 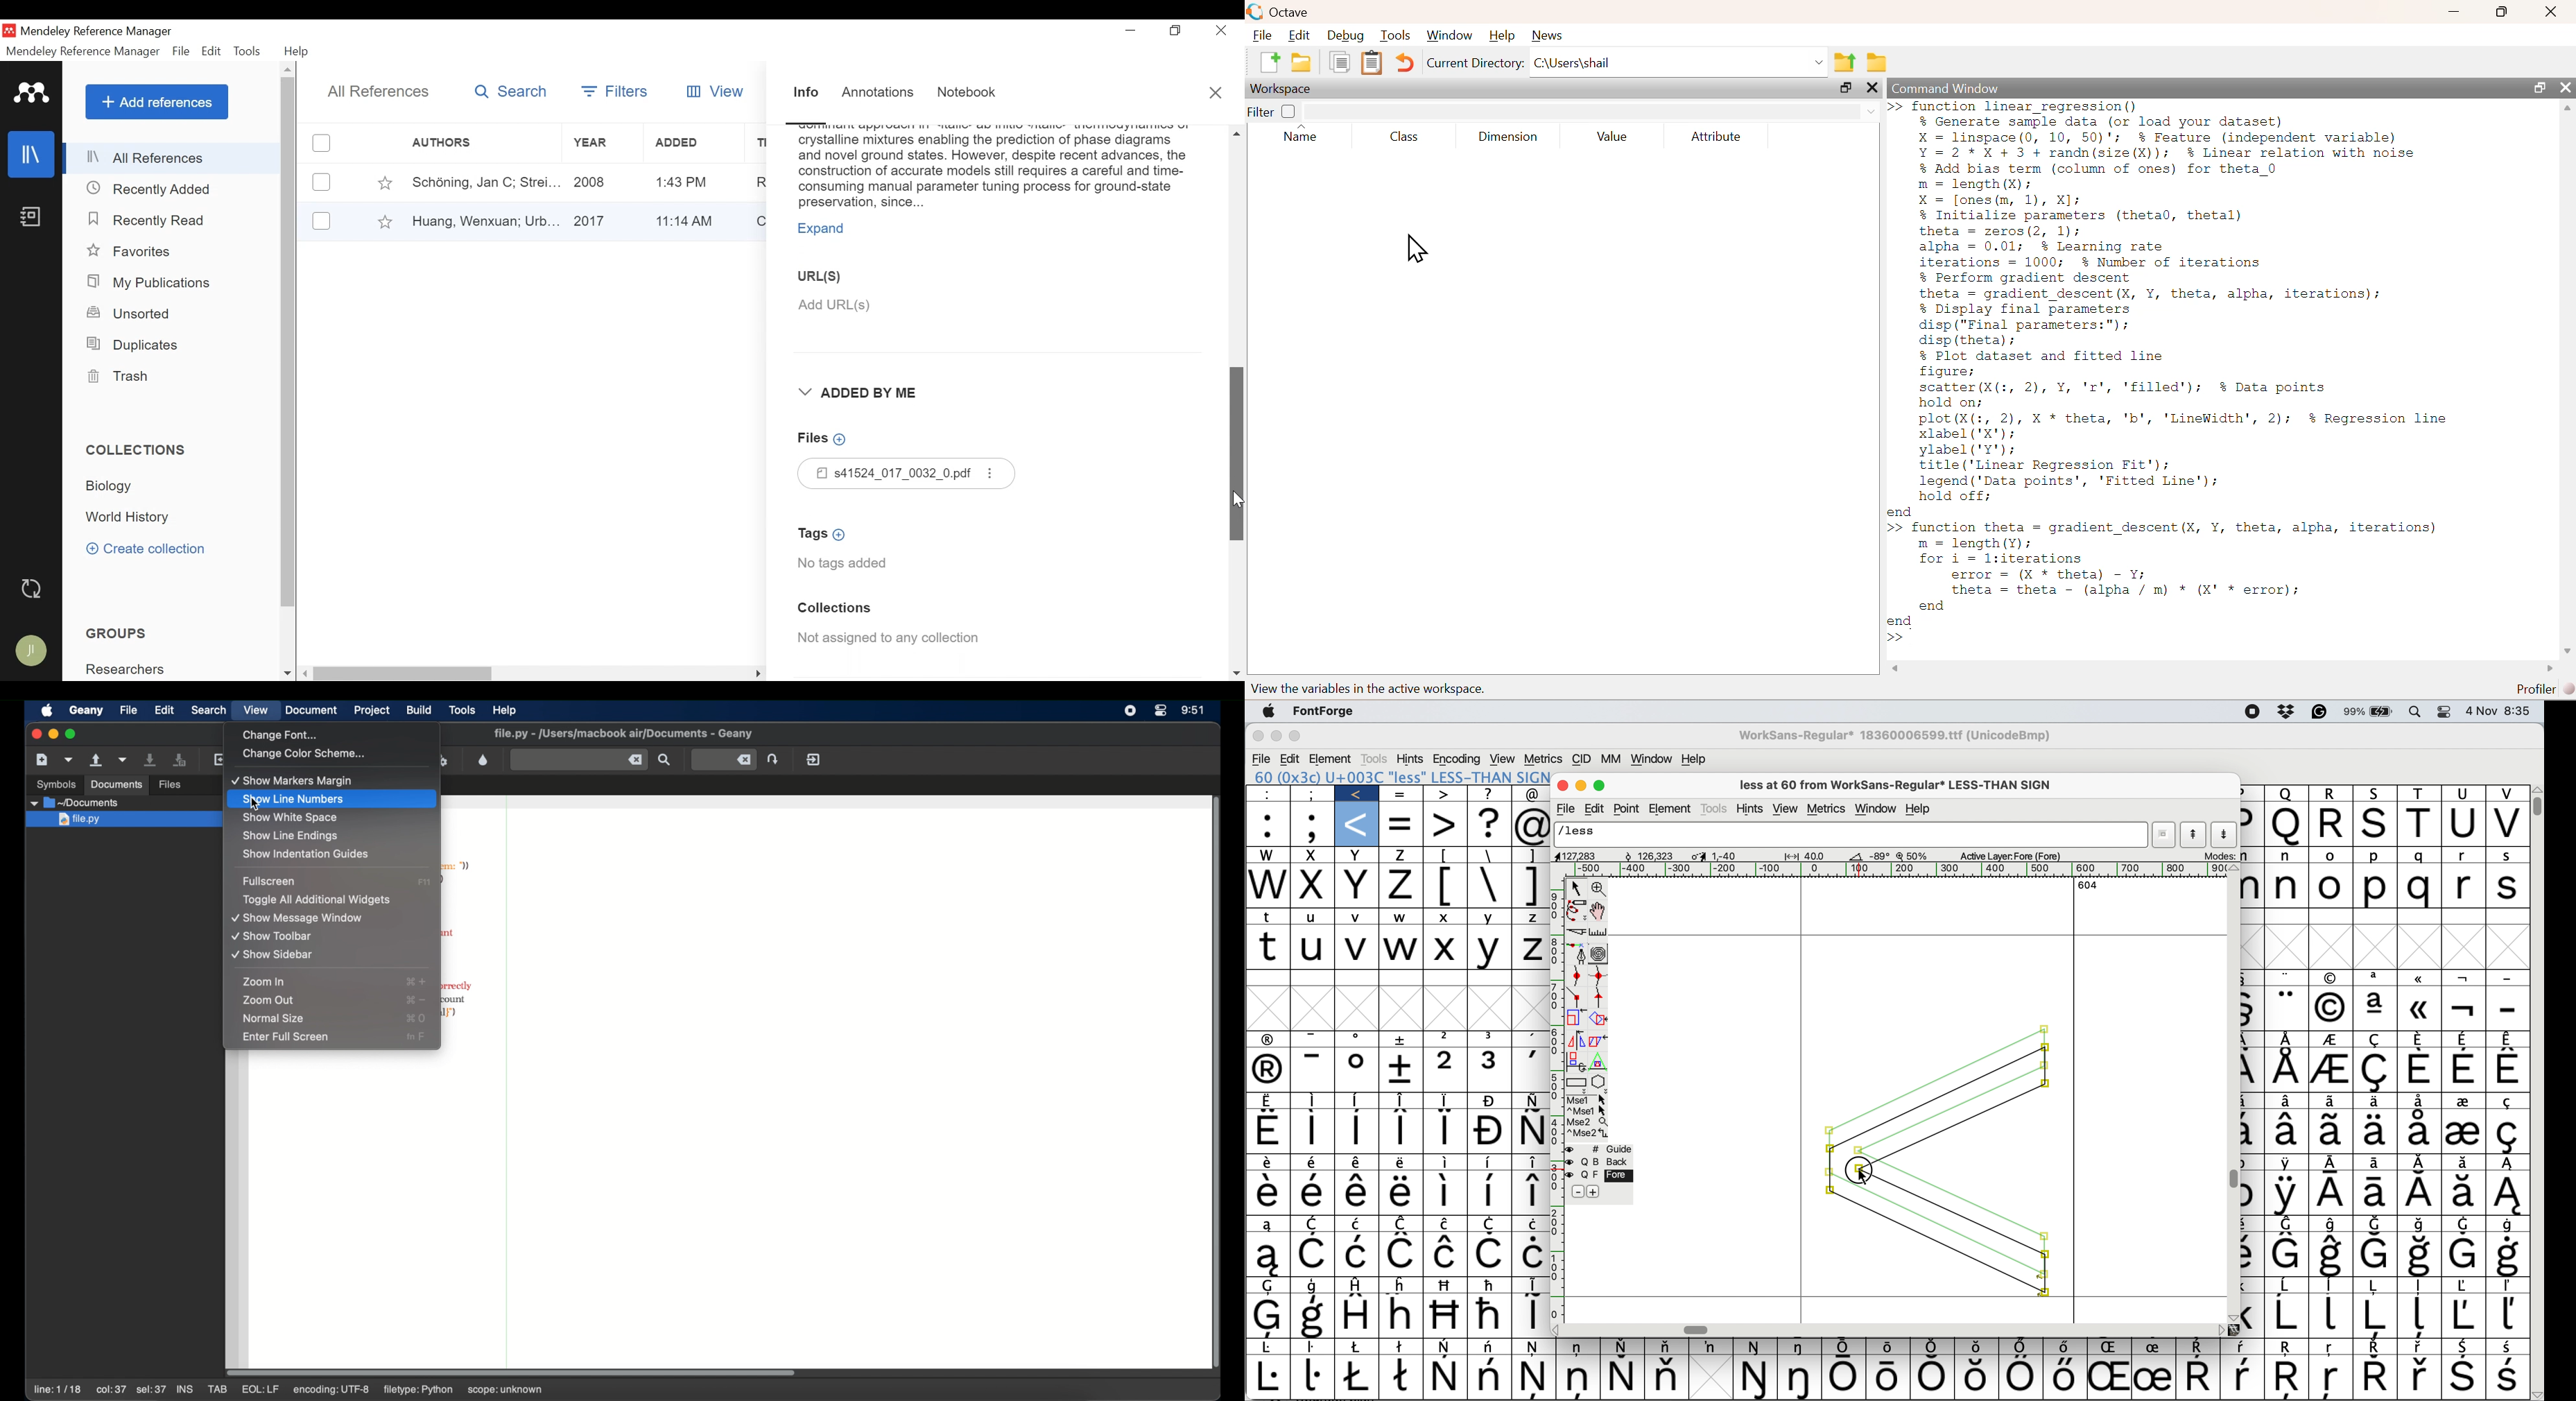 What do you see at coordinates (2243, 1346) in the screenshot?
I see `Symbol` at bounding box center [2243, 1346].